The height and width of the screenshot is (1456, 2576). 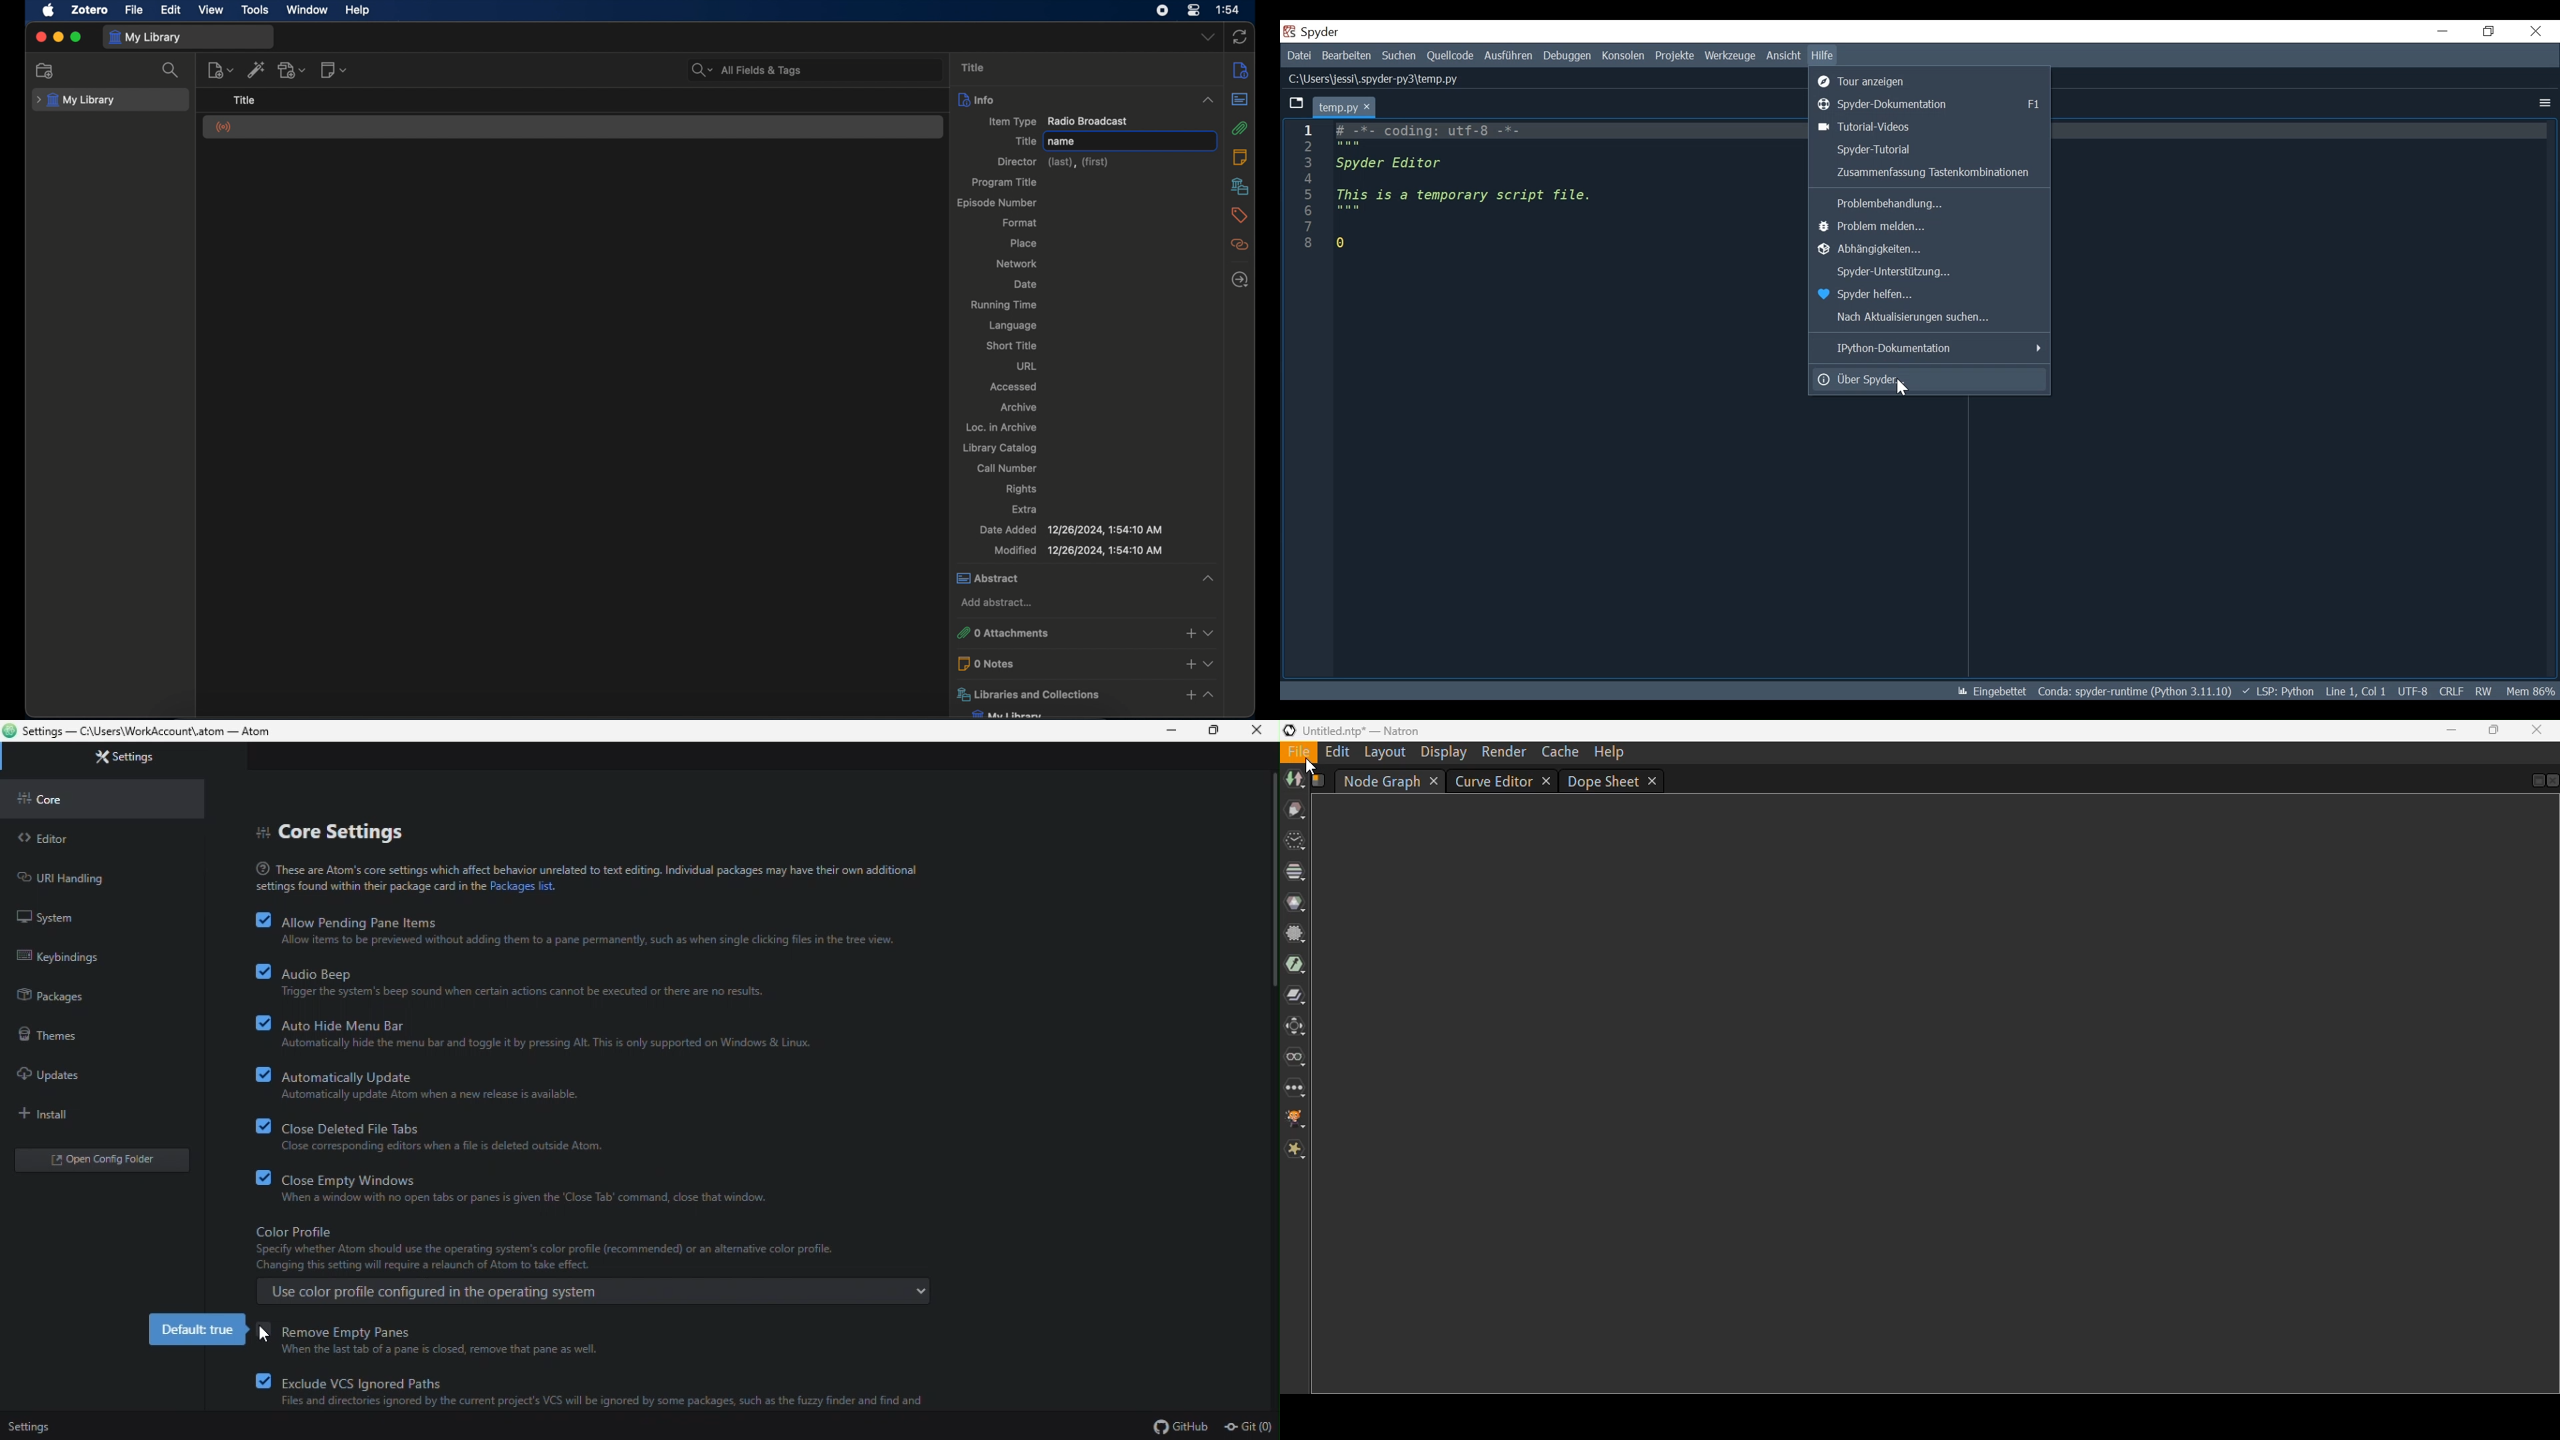 I want to click on Nach Aktualisierungen suchen..., so click(x=1918, y=317).